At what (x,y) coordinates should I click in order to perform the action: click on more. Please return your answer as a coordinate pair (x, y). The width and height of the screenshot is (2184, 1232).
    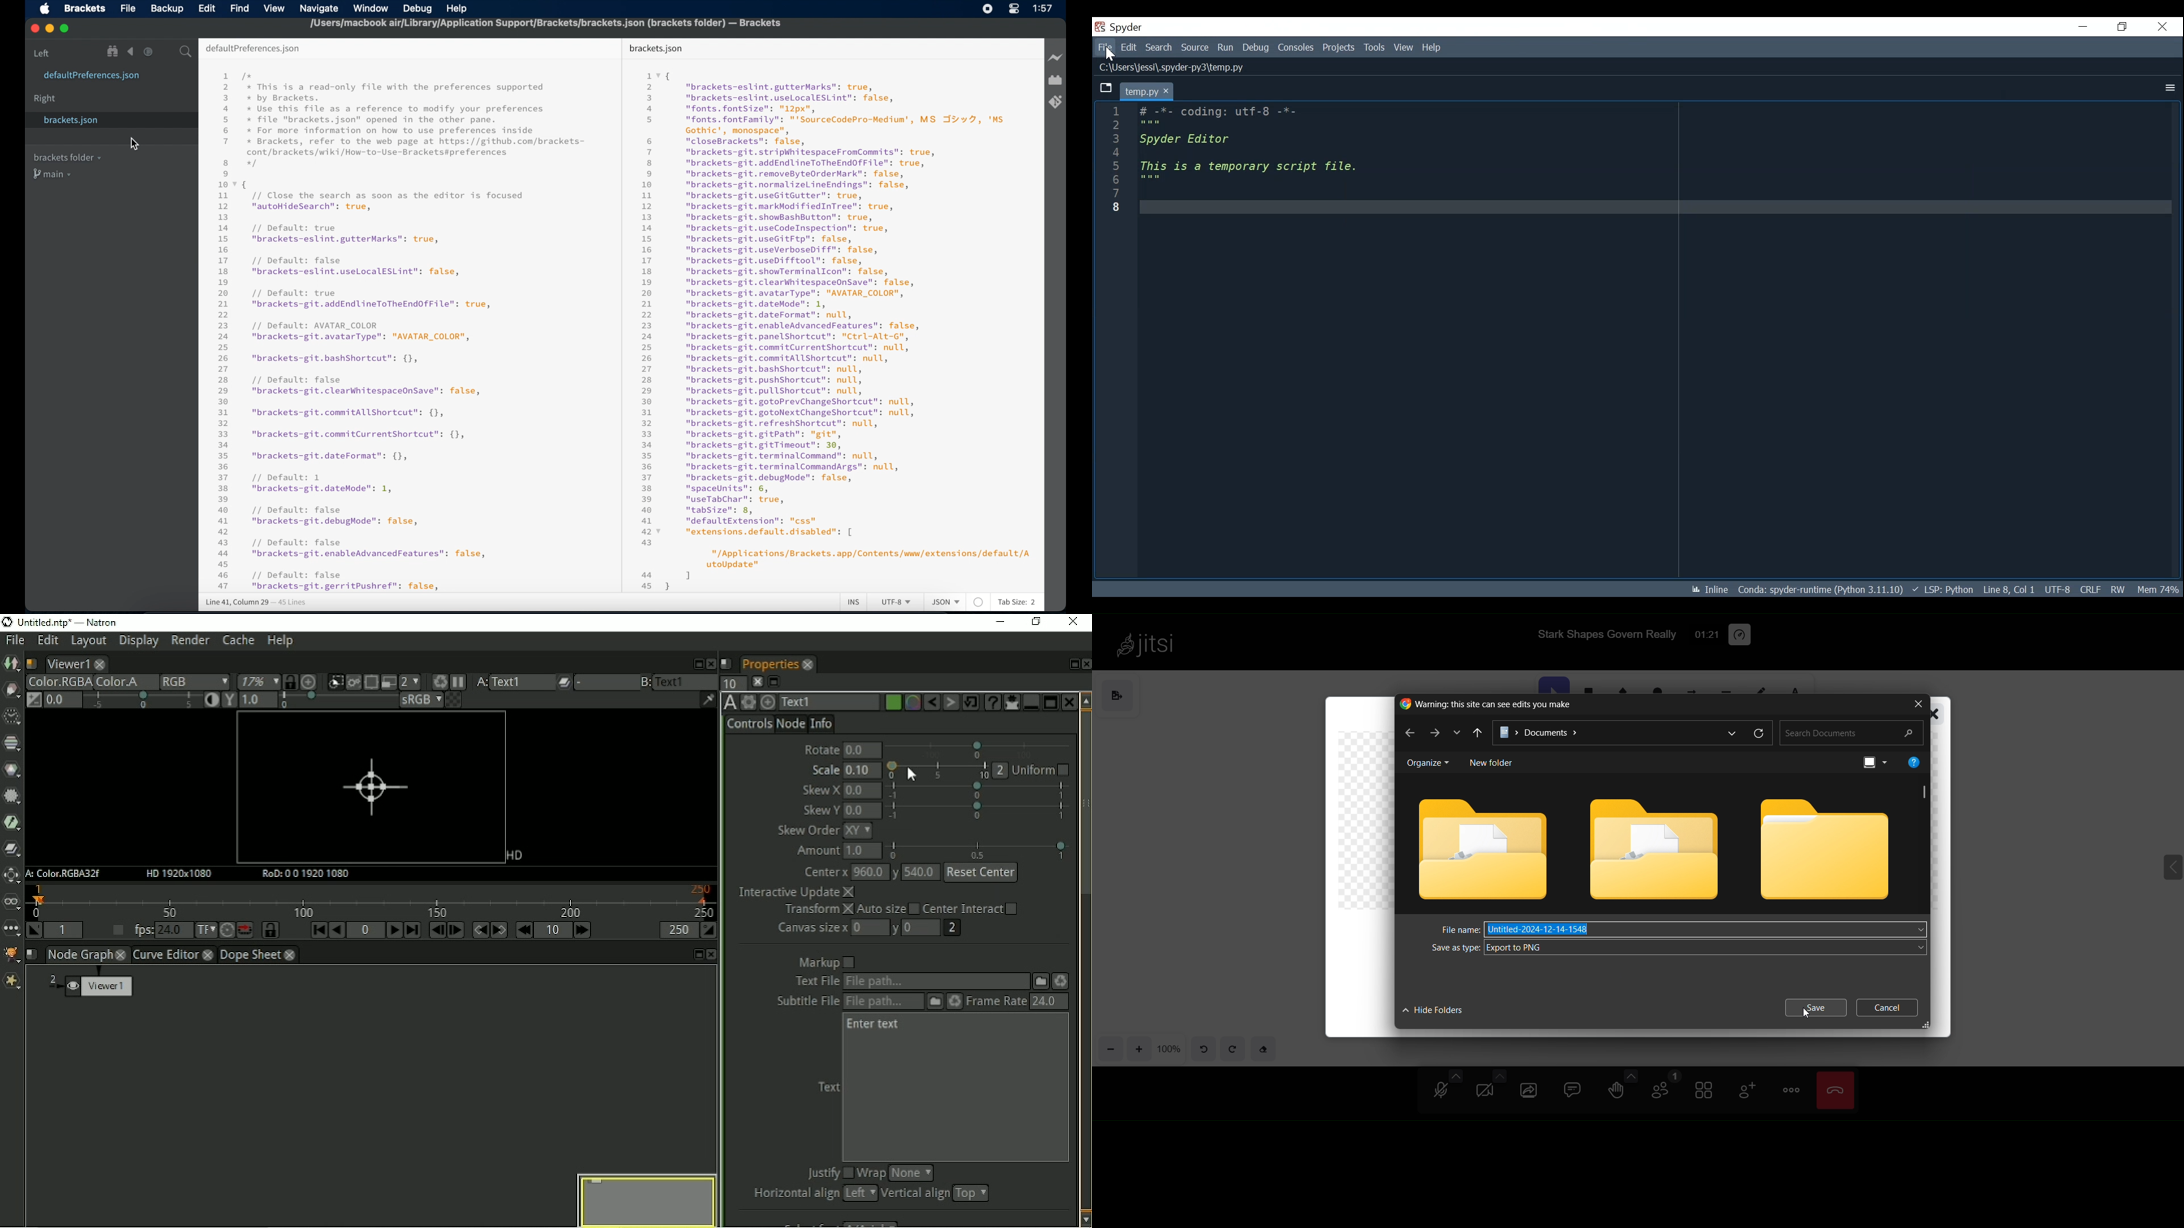
    Looking at the image, I should click on (1790, 1089).